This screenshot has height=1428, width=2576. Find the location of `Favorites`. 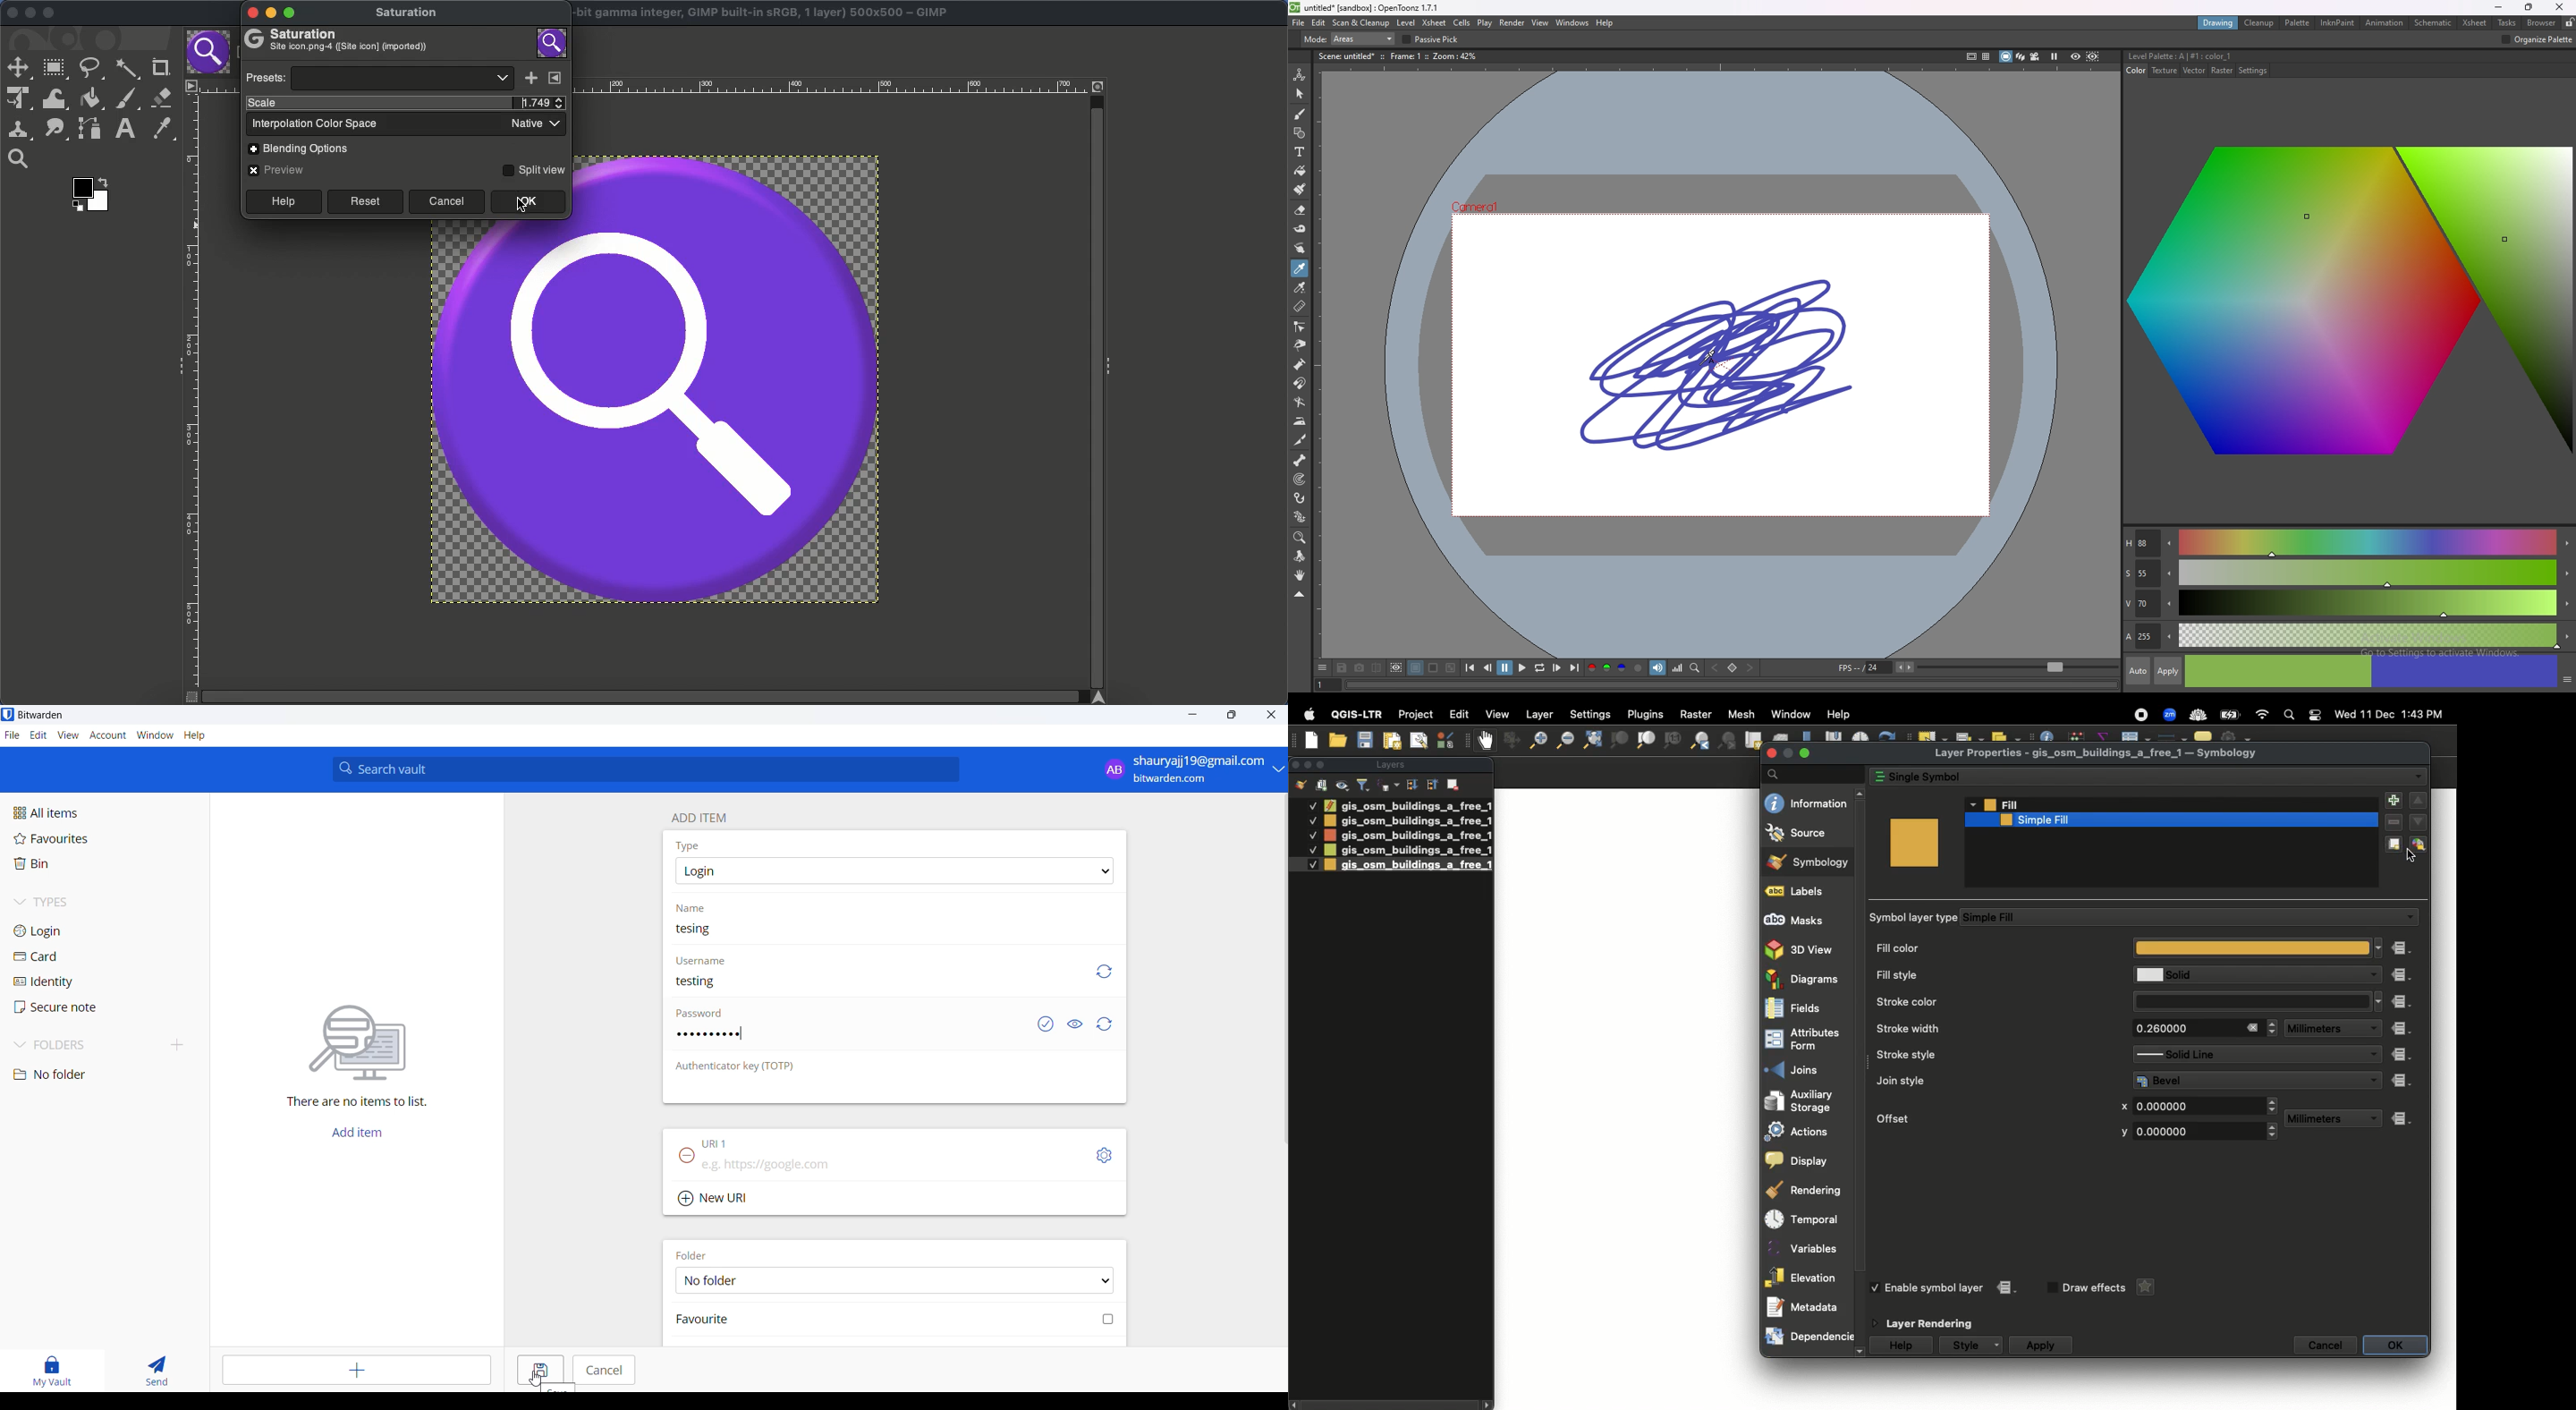

Favorites is located at coordinates (82, 842).